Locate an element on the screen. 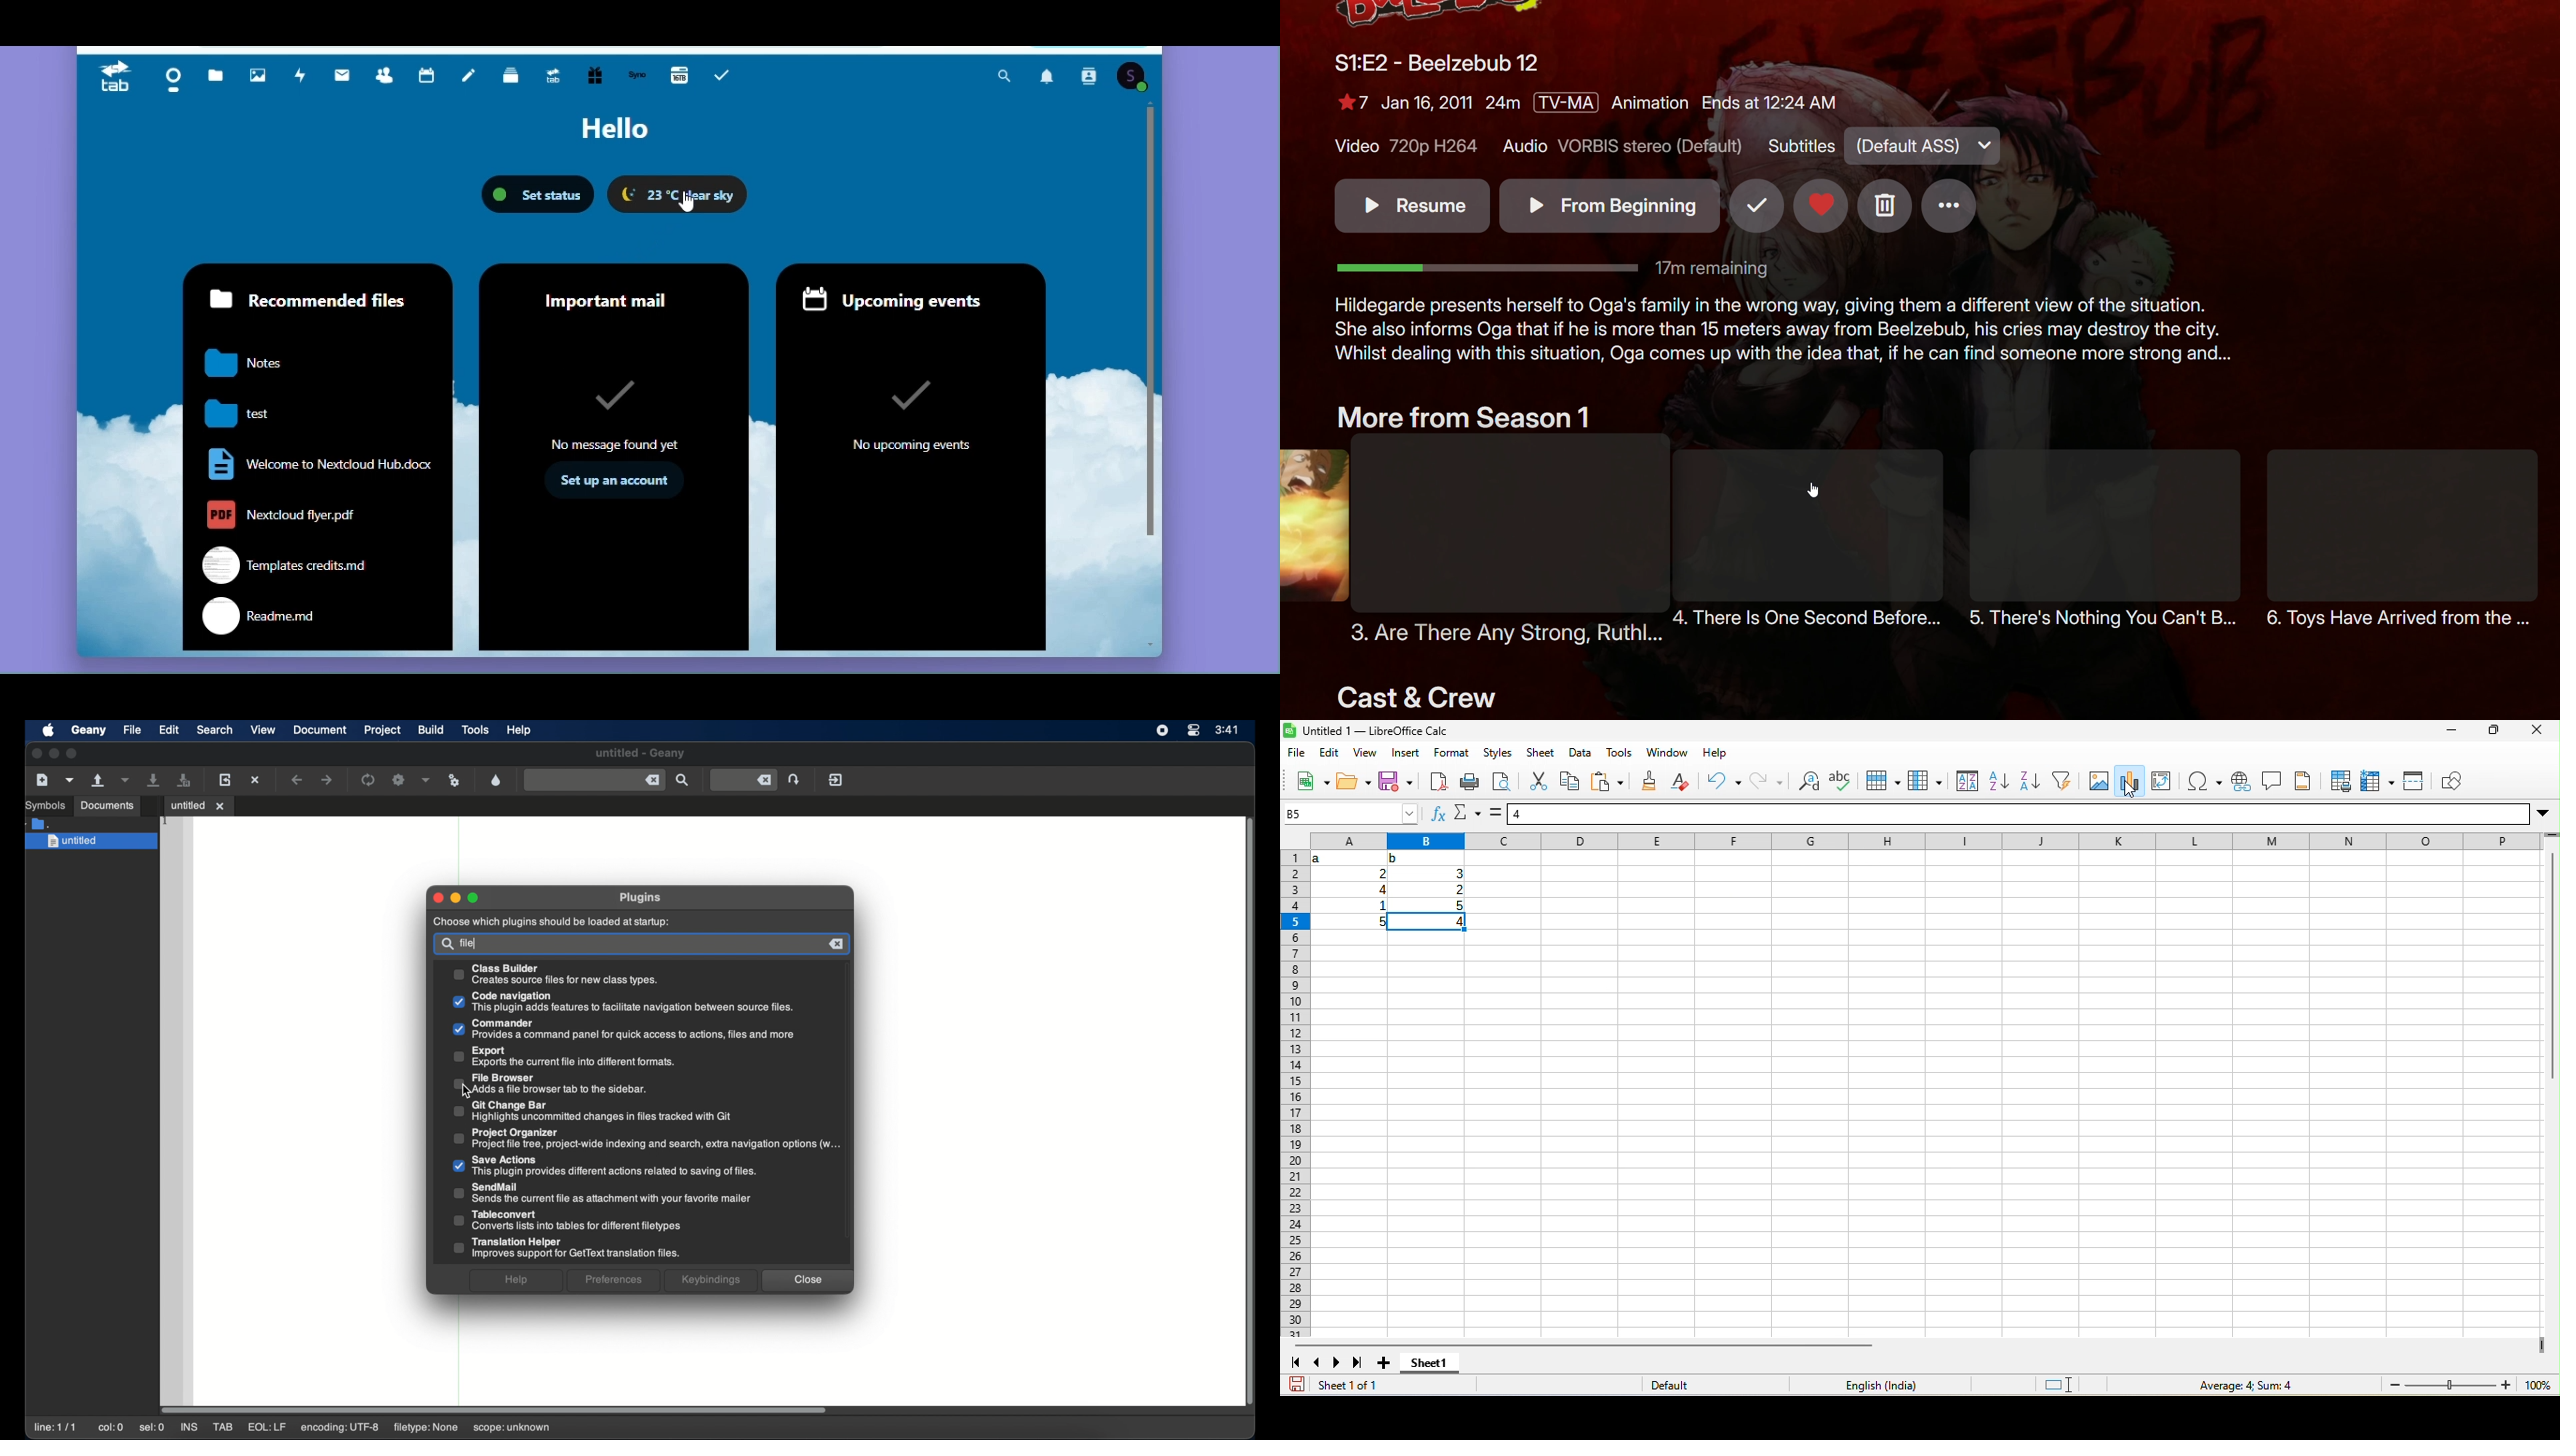  test is located at coordinates (234, 414).